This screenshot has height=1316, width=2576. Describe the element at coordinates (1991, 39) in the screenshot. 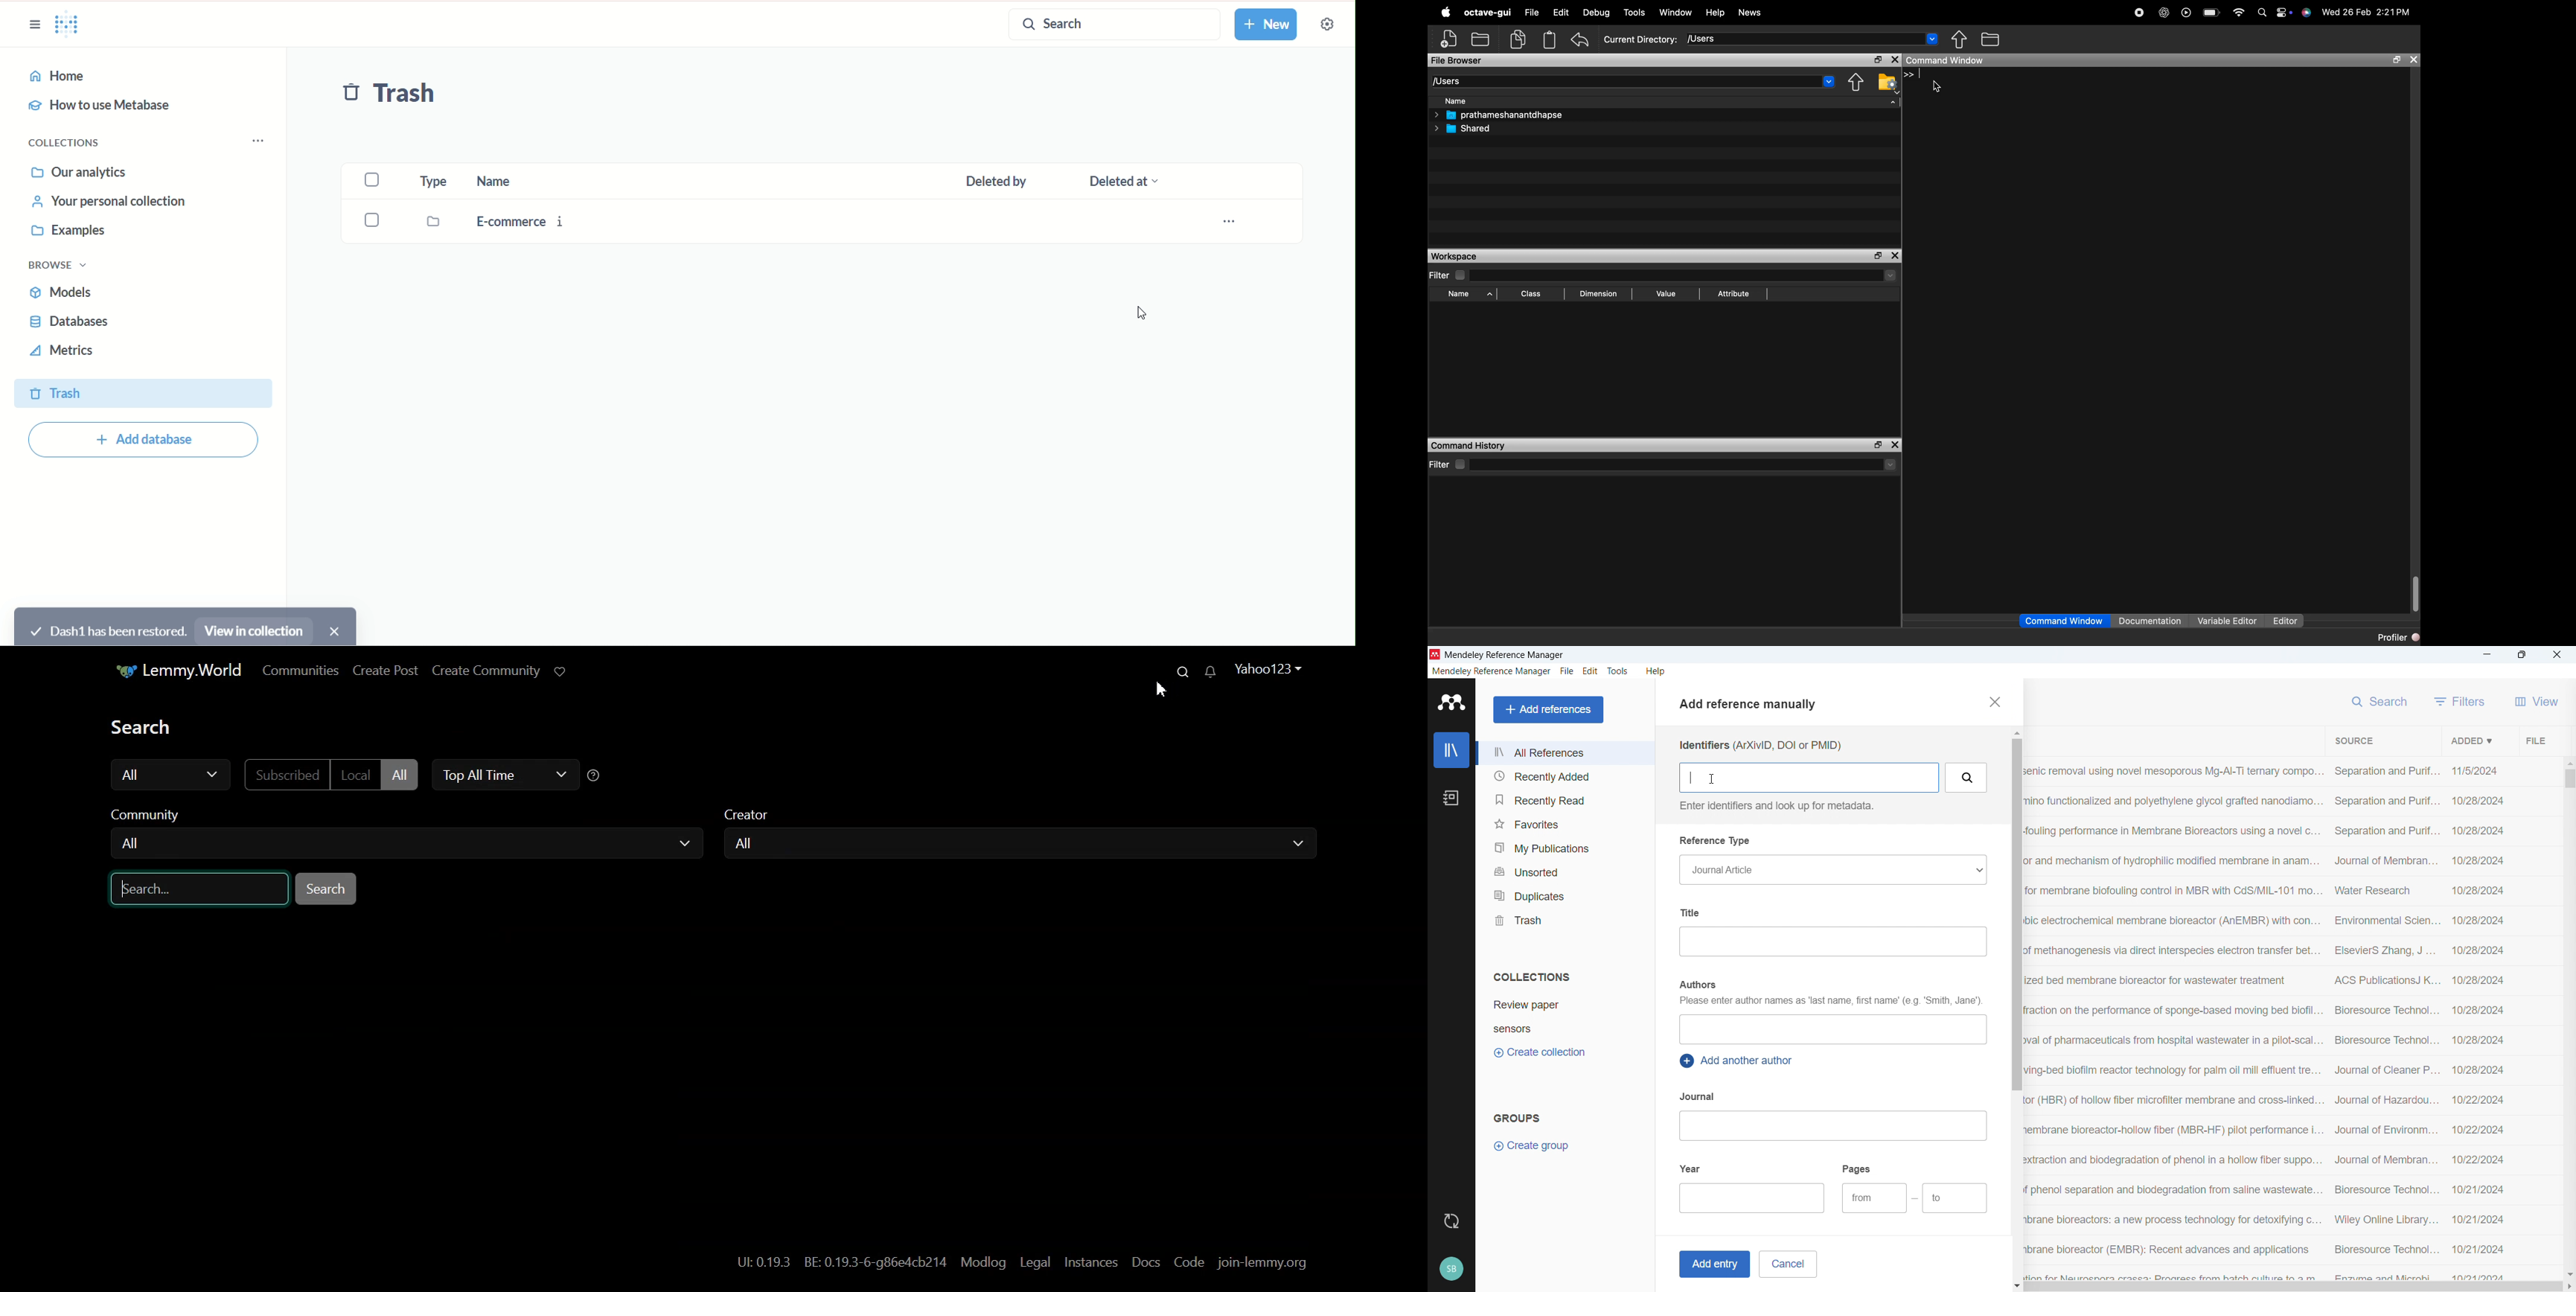

I see `files` at that location.